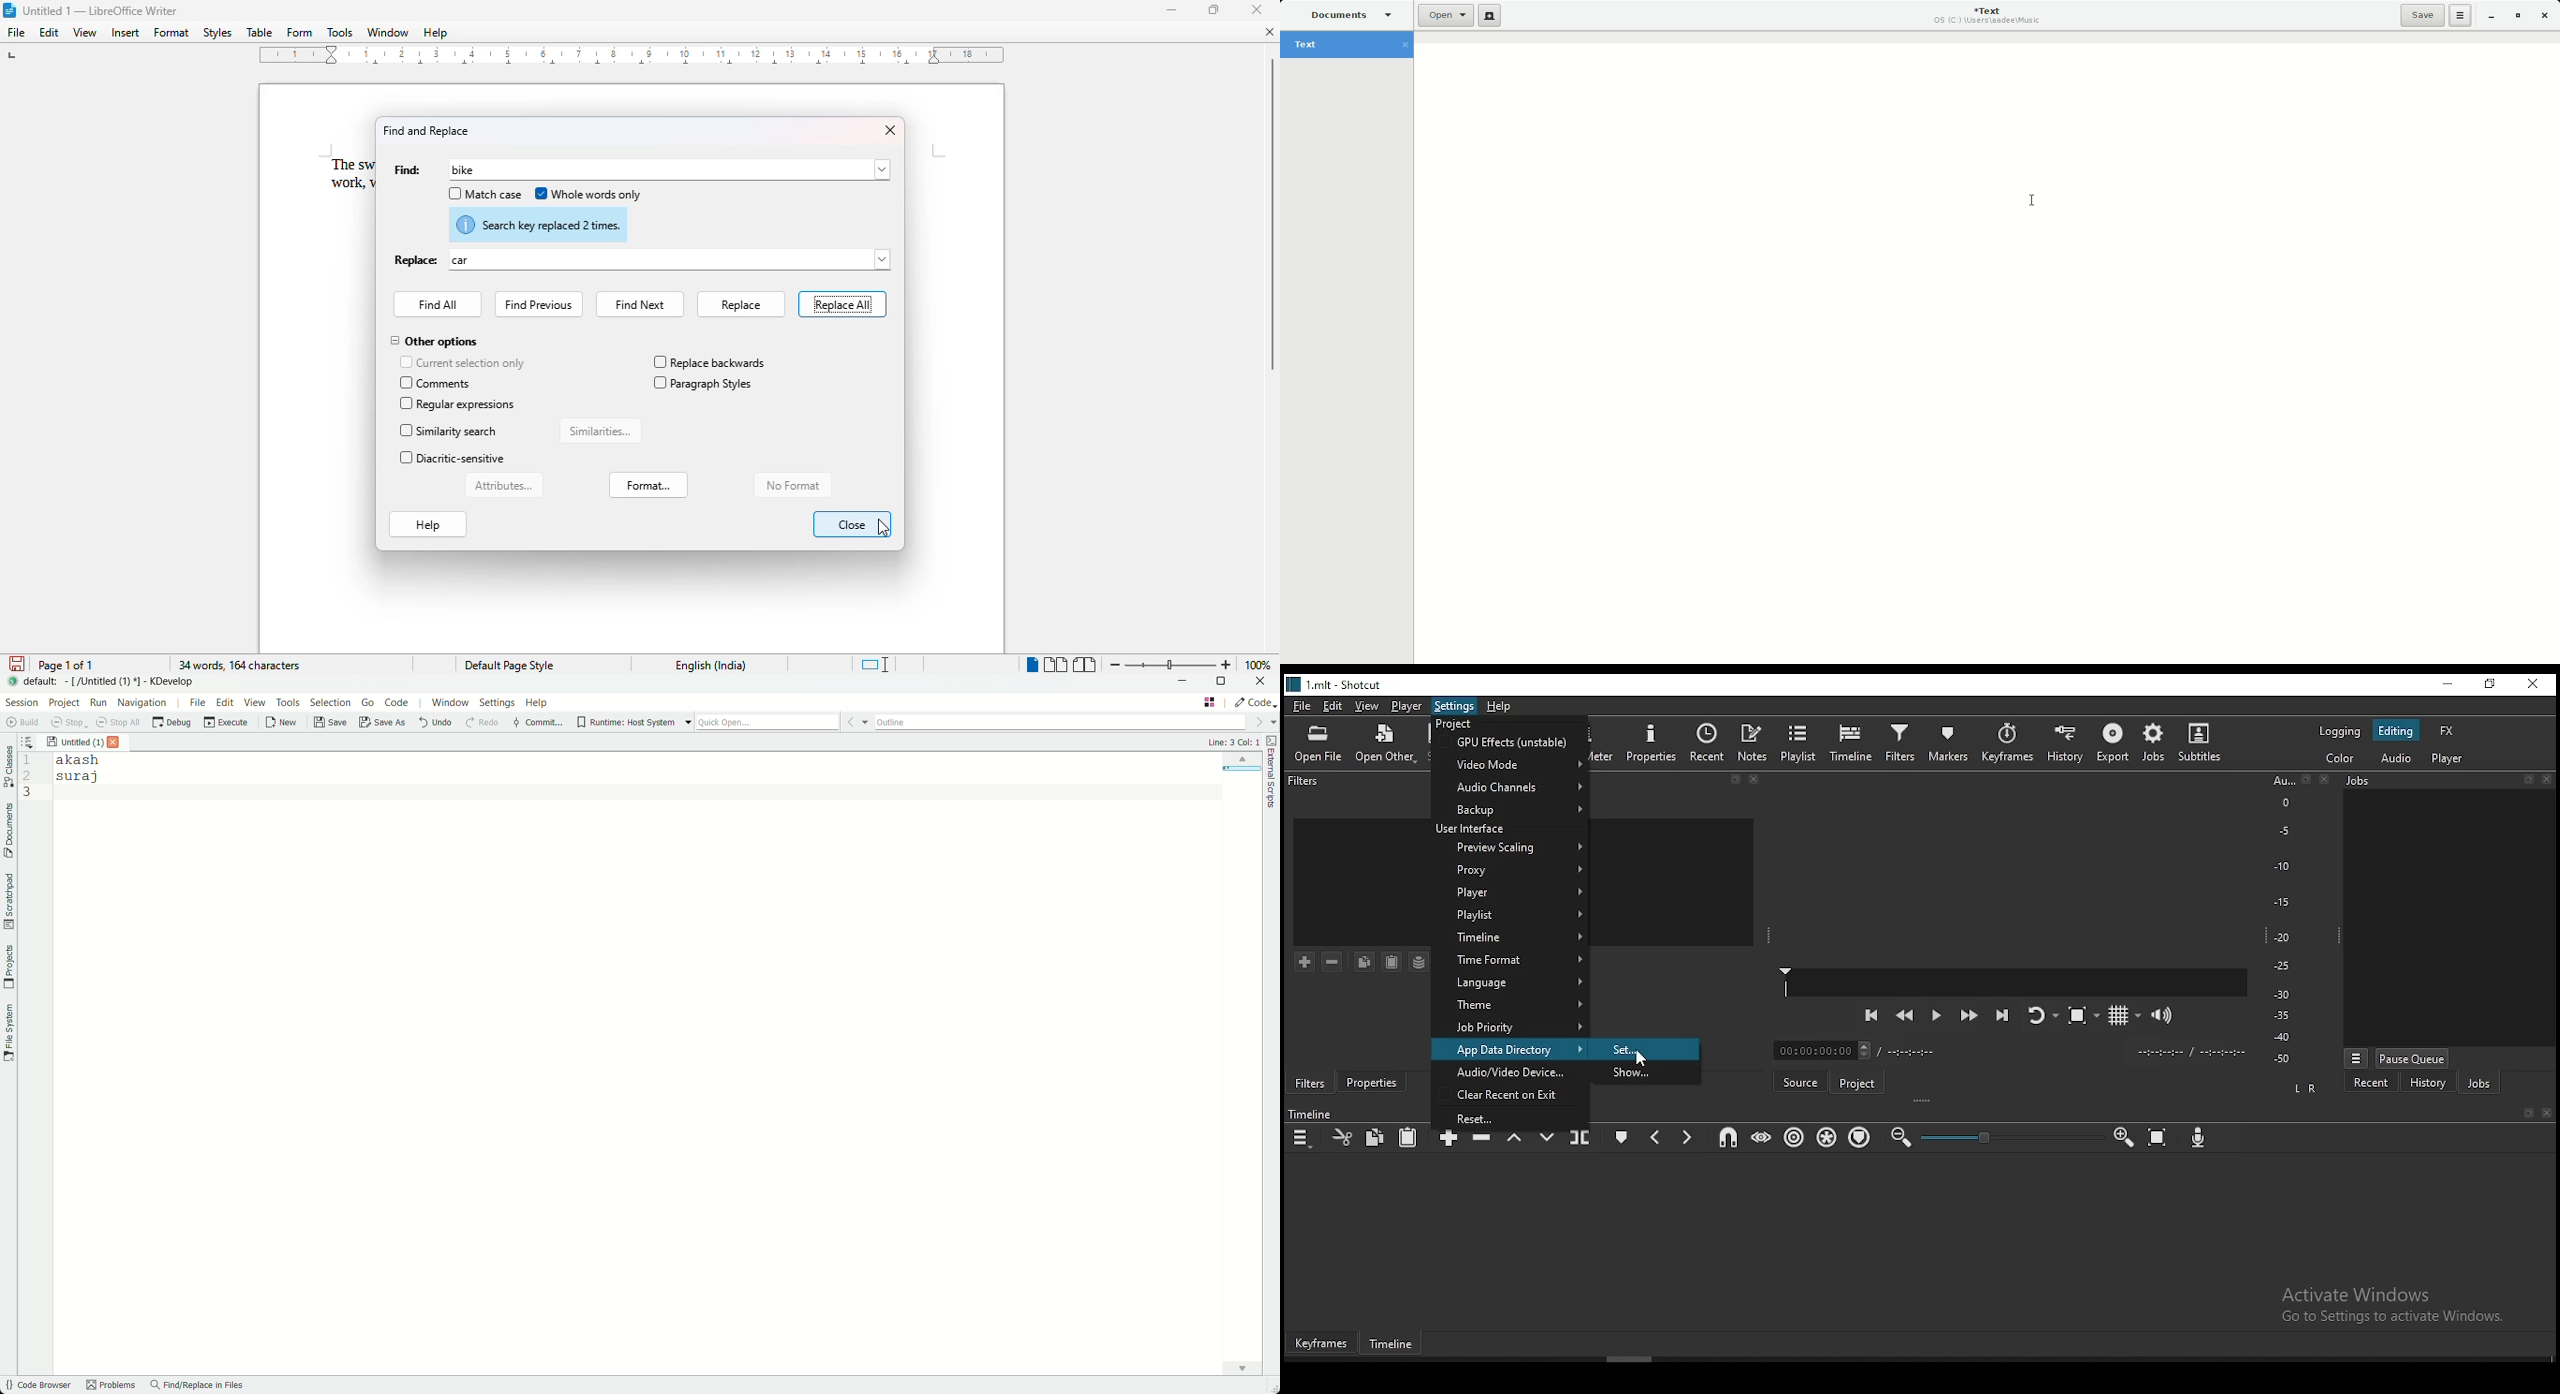 The height and width of the screenshot is (1400, 2576). What do you see at coordinates (1215, 9) in the screenshot?
I see `maximize` at bounding box center [1215, 9].